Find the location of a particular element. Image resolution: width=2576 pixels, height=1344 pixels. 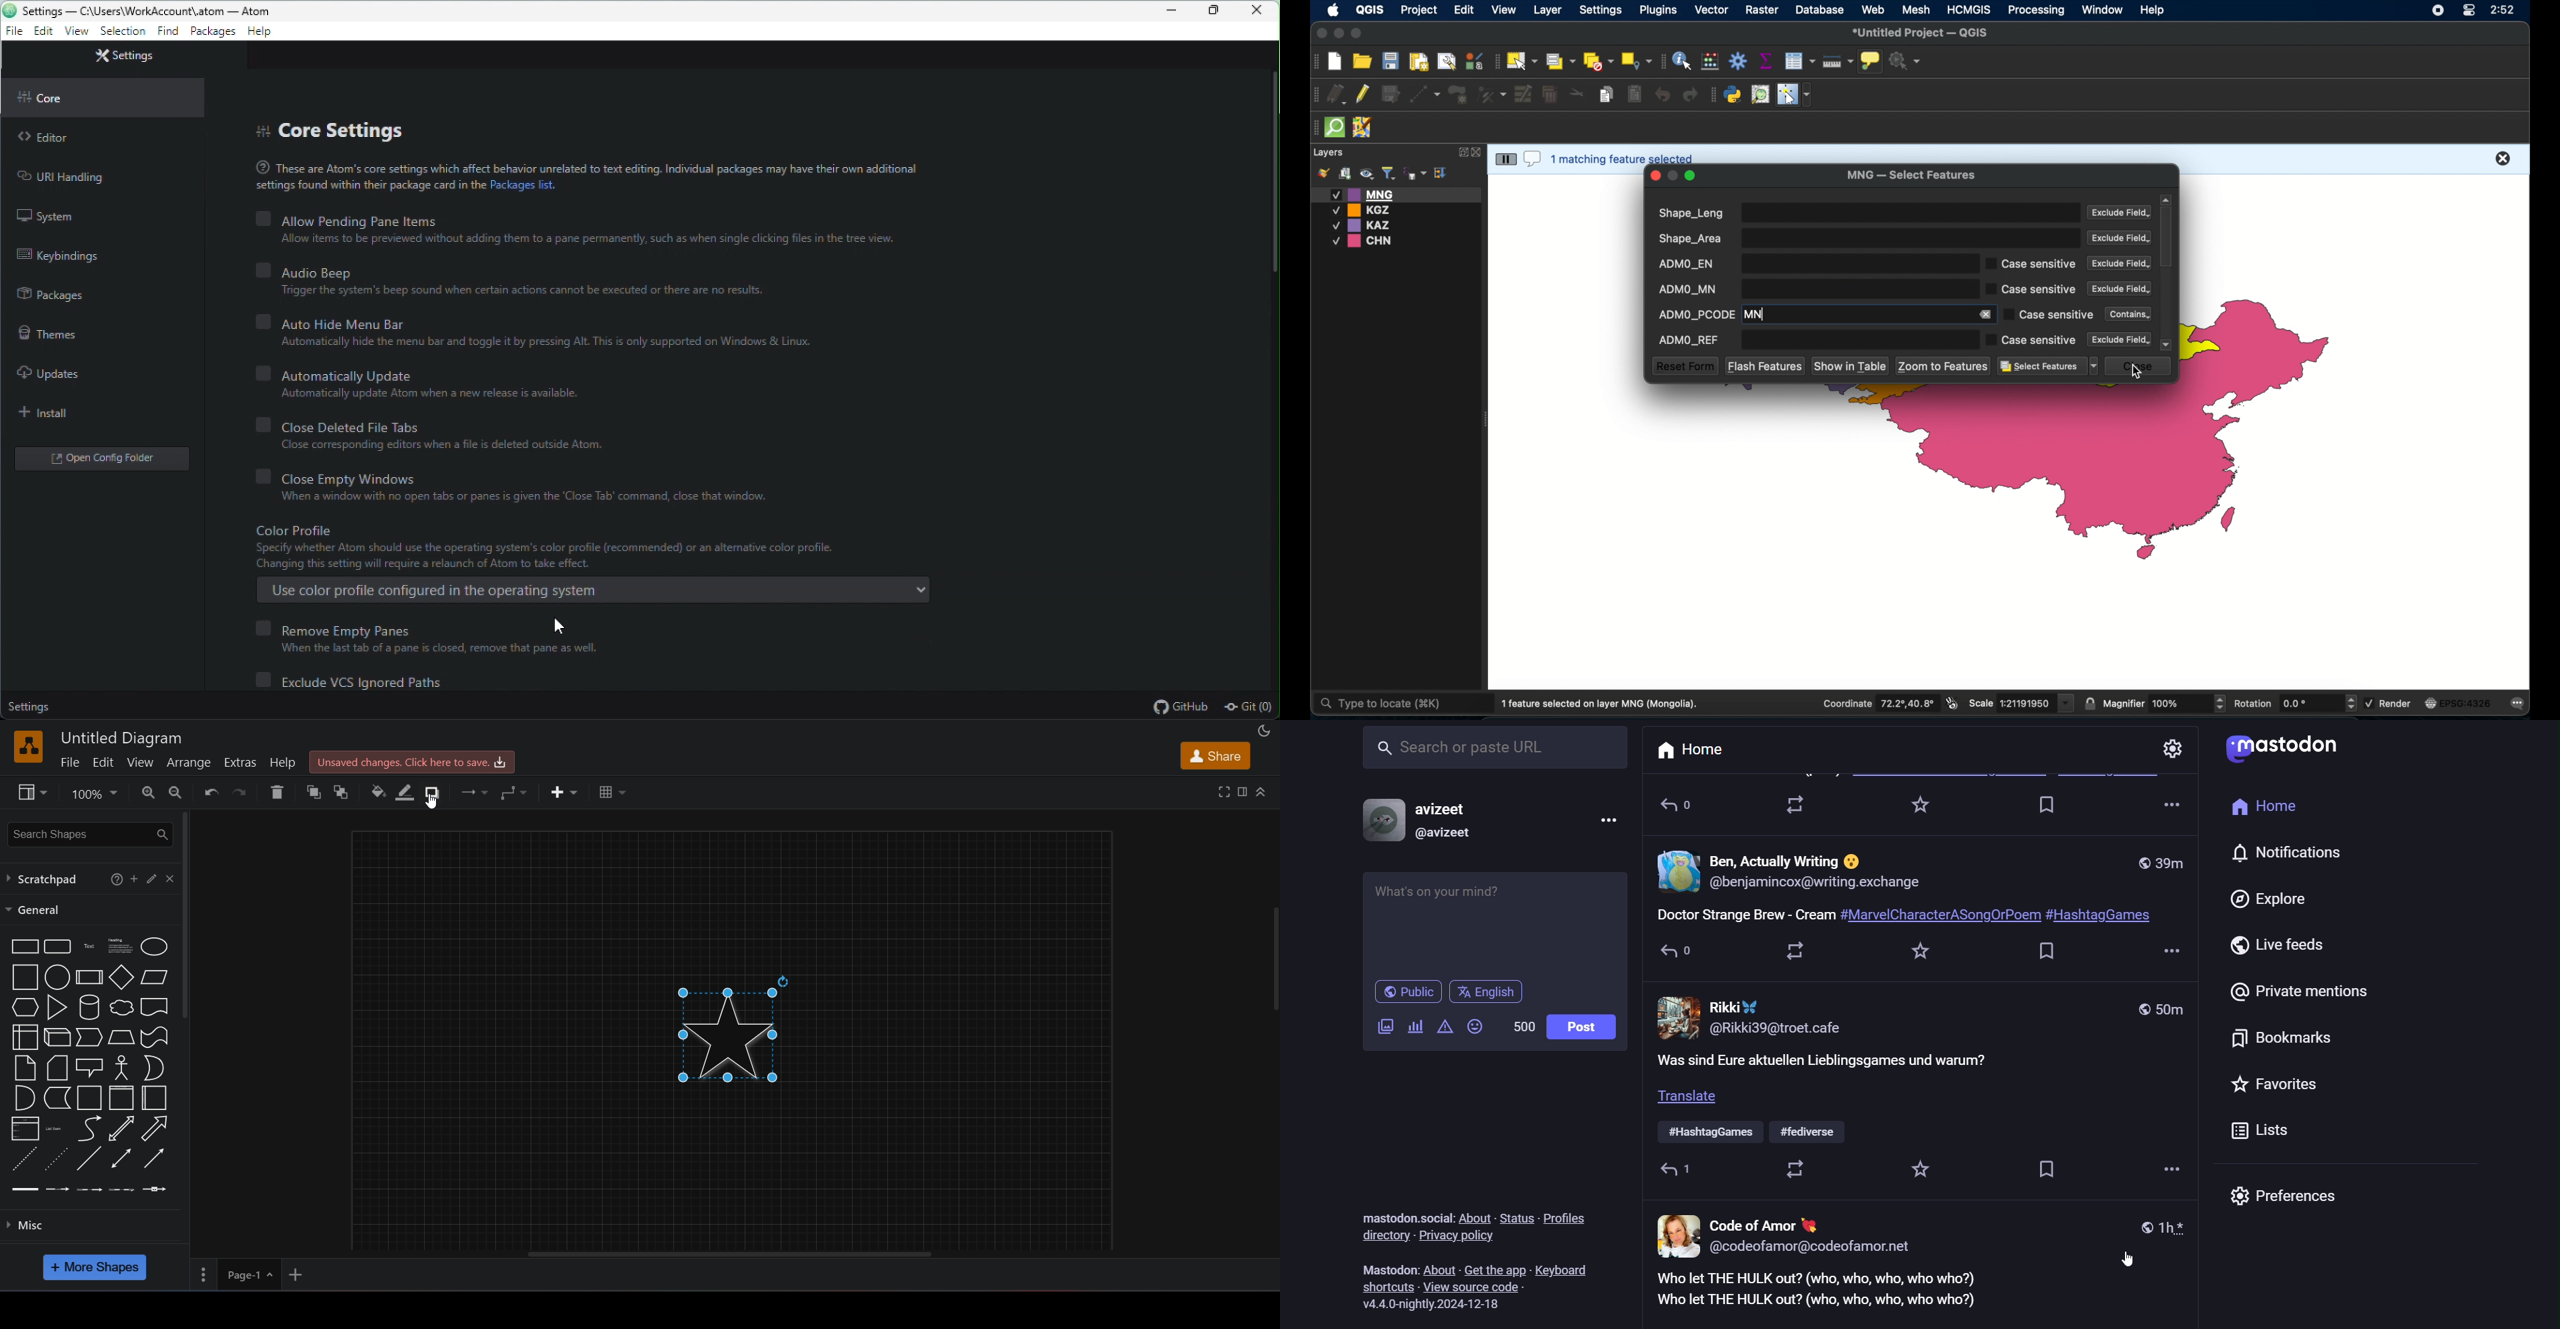

select by area or single click is located at coordinates (1558, 60).